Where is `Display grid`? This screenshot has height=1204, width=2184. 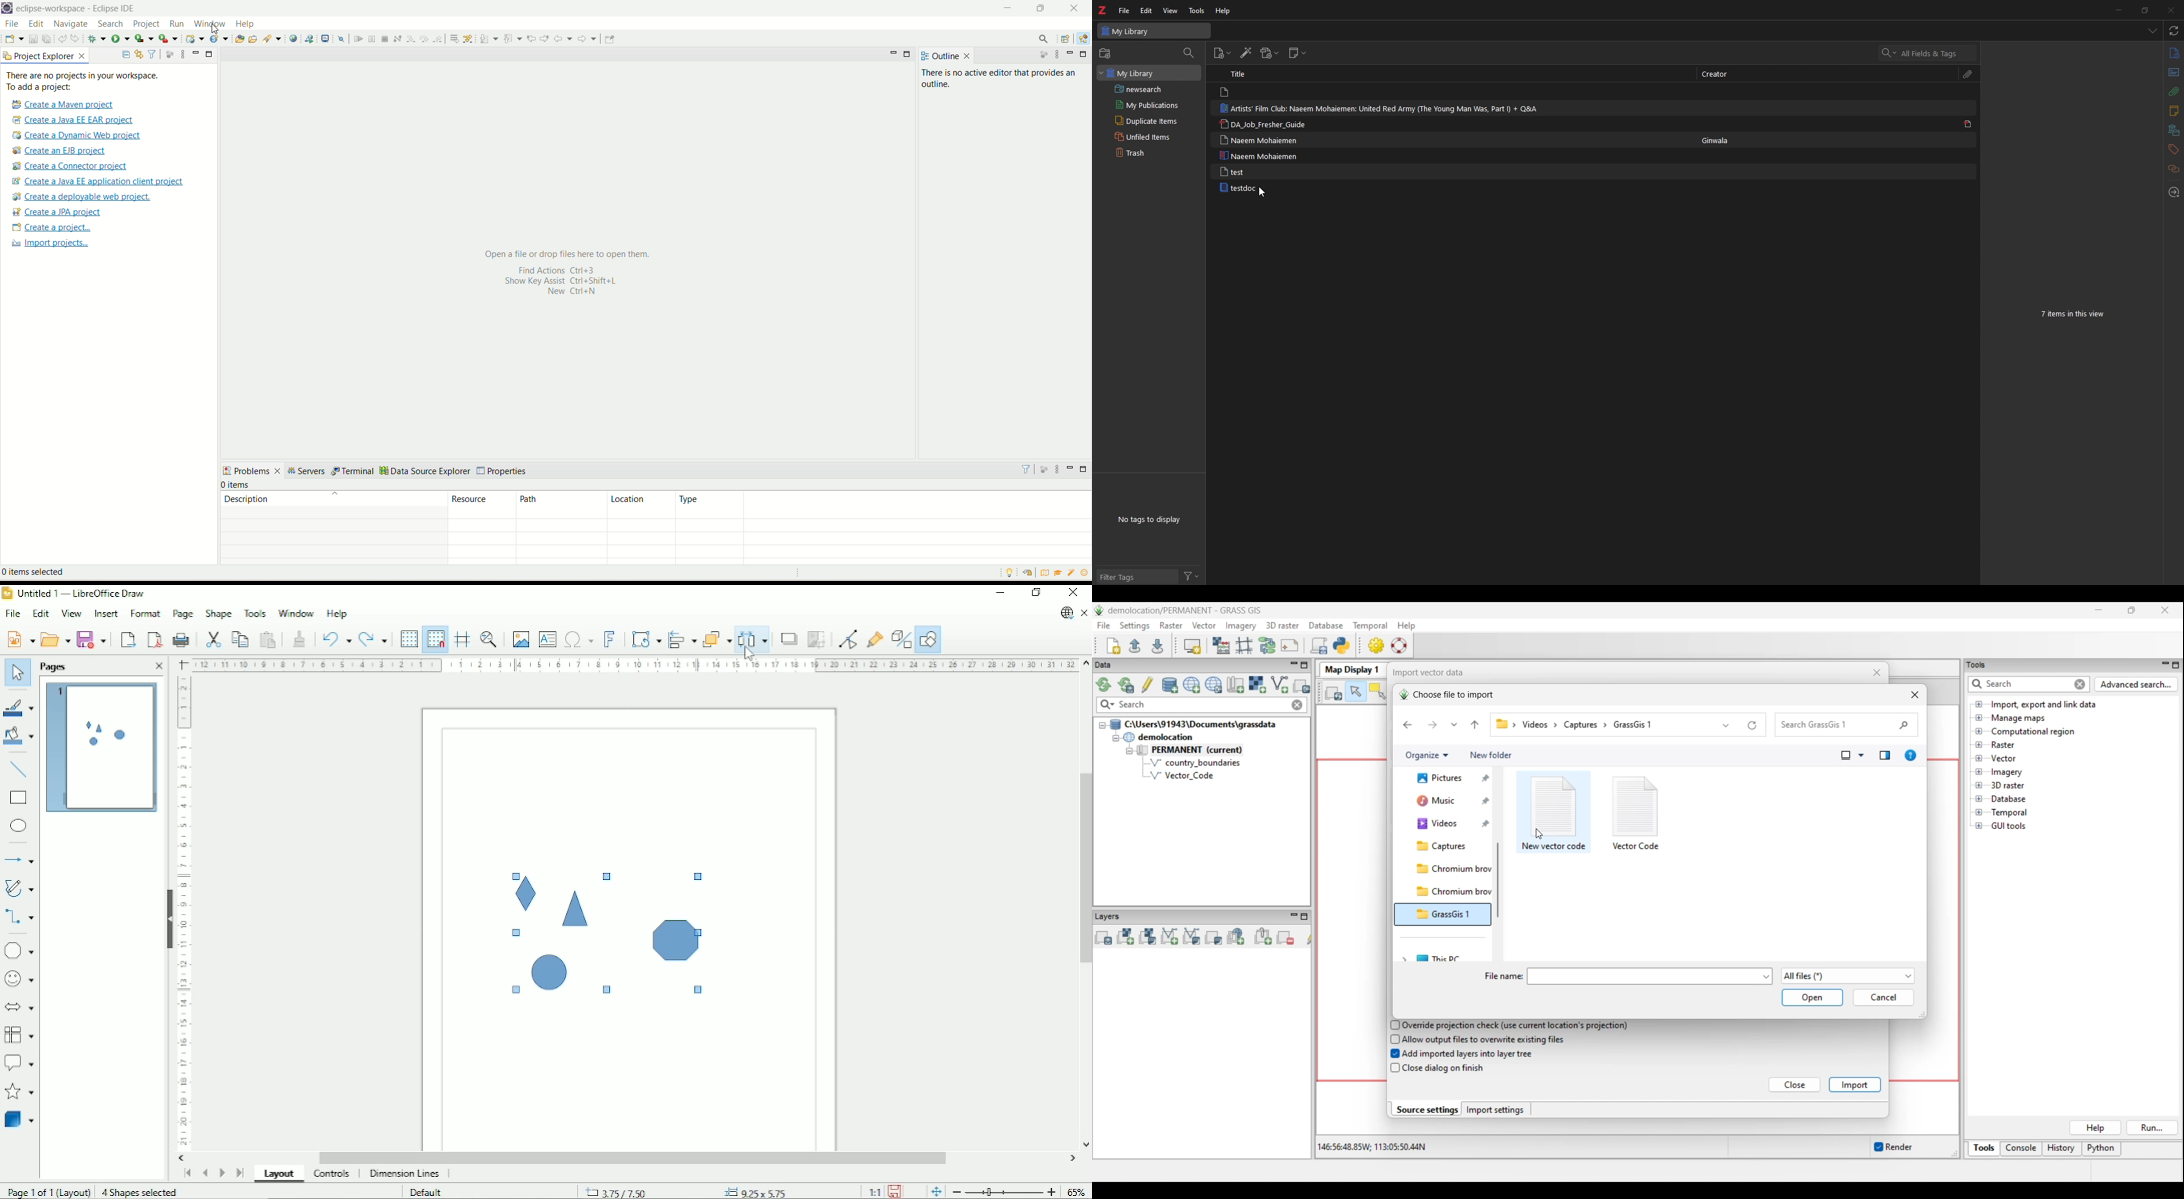
Display grid is located at coordinates (408, 639).